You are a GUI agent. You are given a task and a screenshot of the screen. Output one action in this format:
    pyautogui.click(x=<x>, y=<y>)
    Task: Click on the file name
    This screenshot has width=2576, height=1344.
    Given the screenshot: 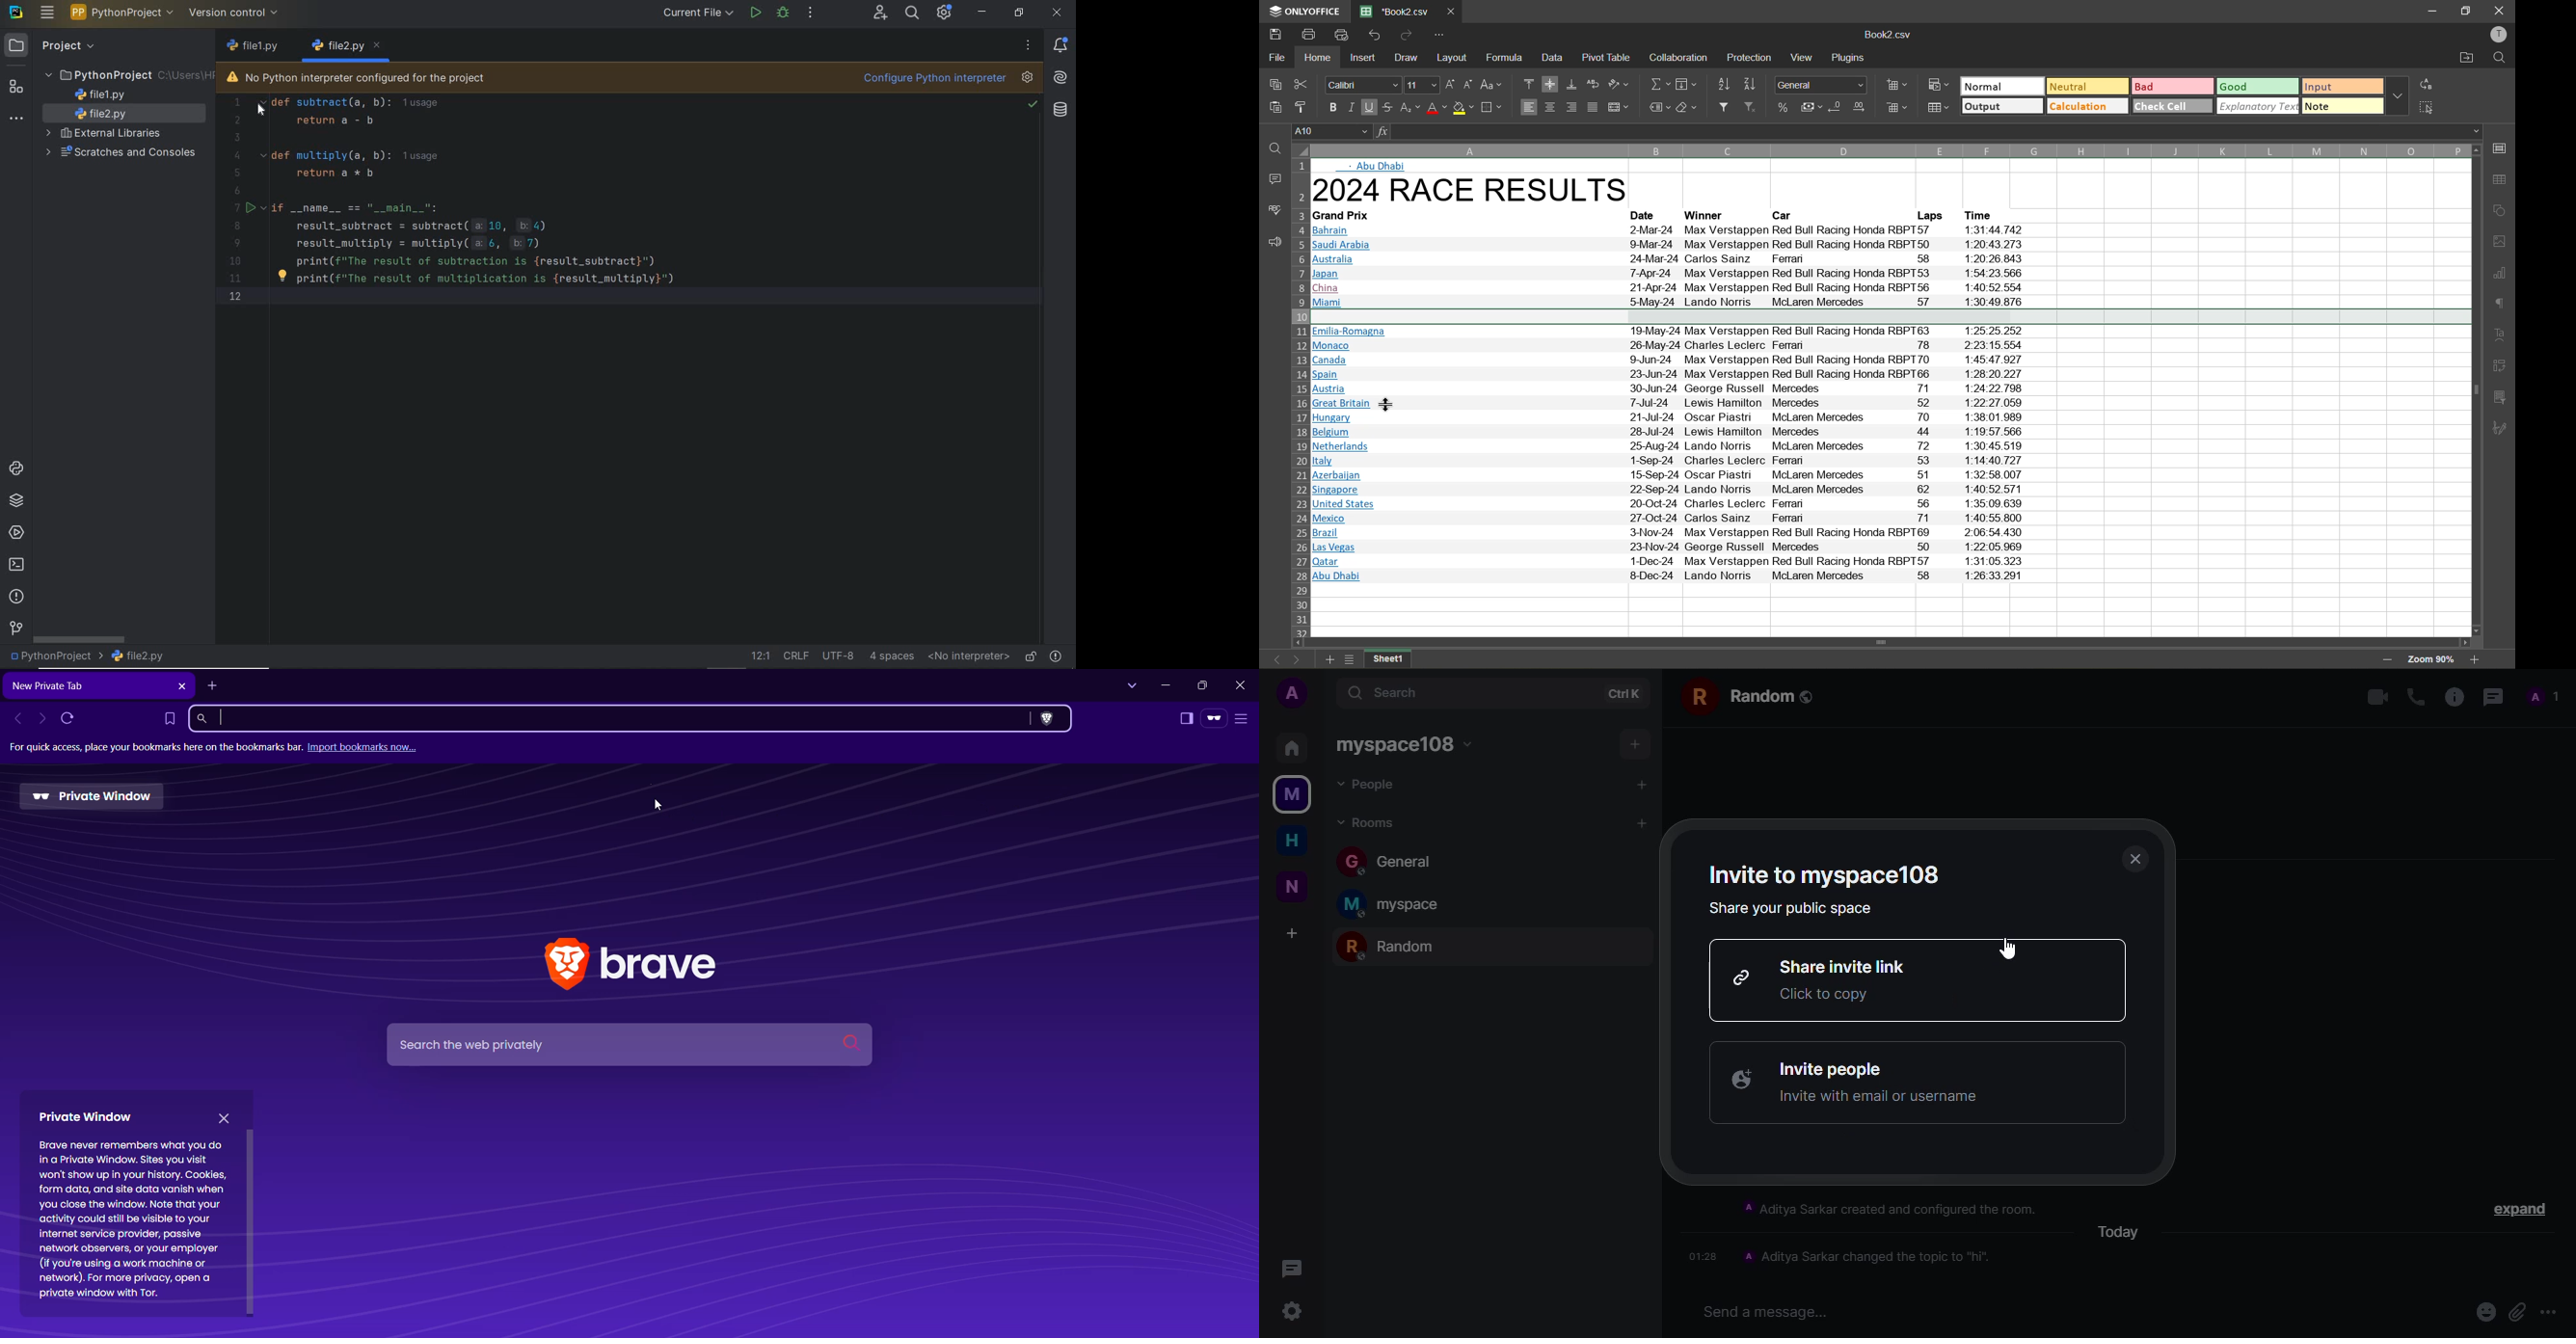 What is the action you would take?
    pyautogui.click(x=138, y=657)
    